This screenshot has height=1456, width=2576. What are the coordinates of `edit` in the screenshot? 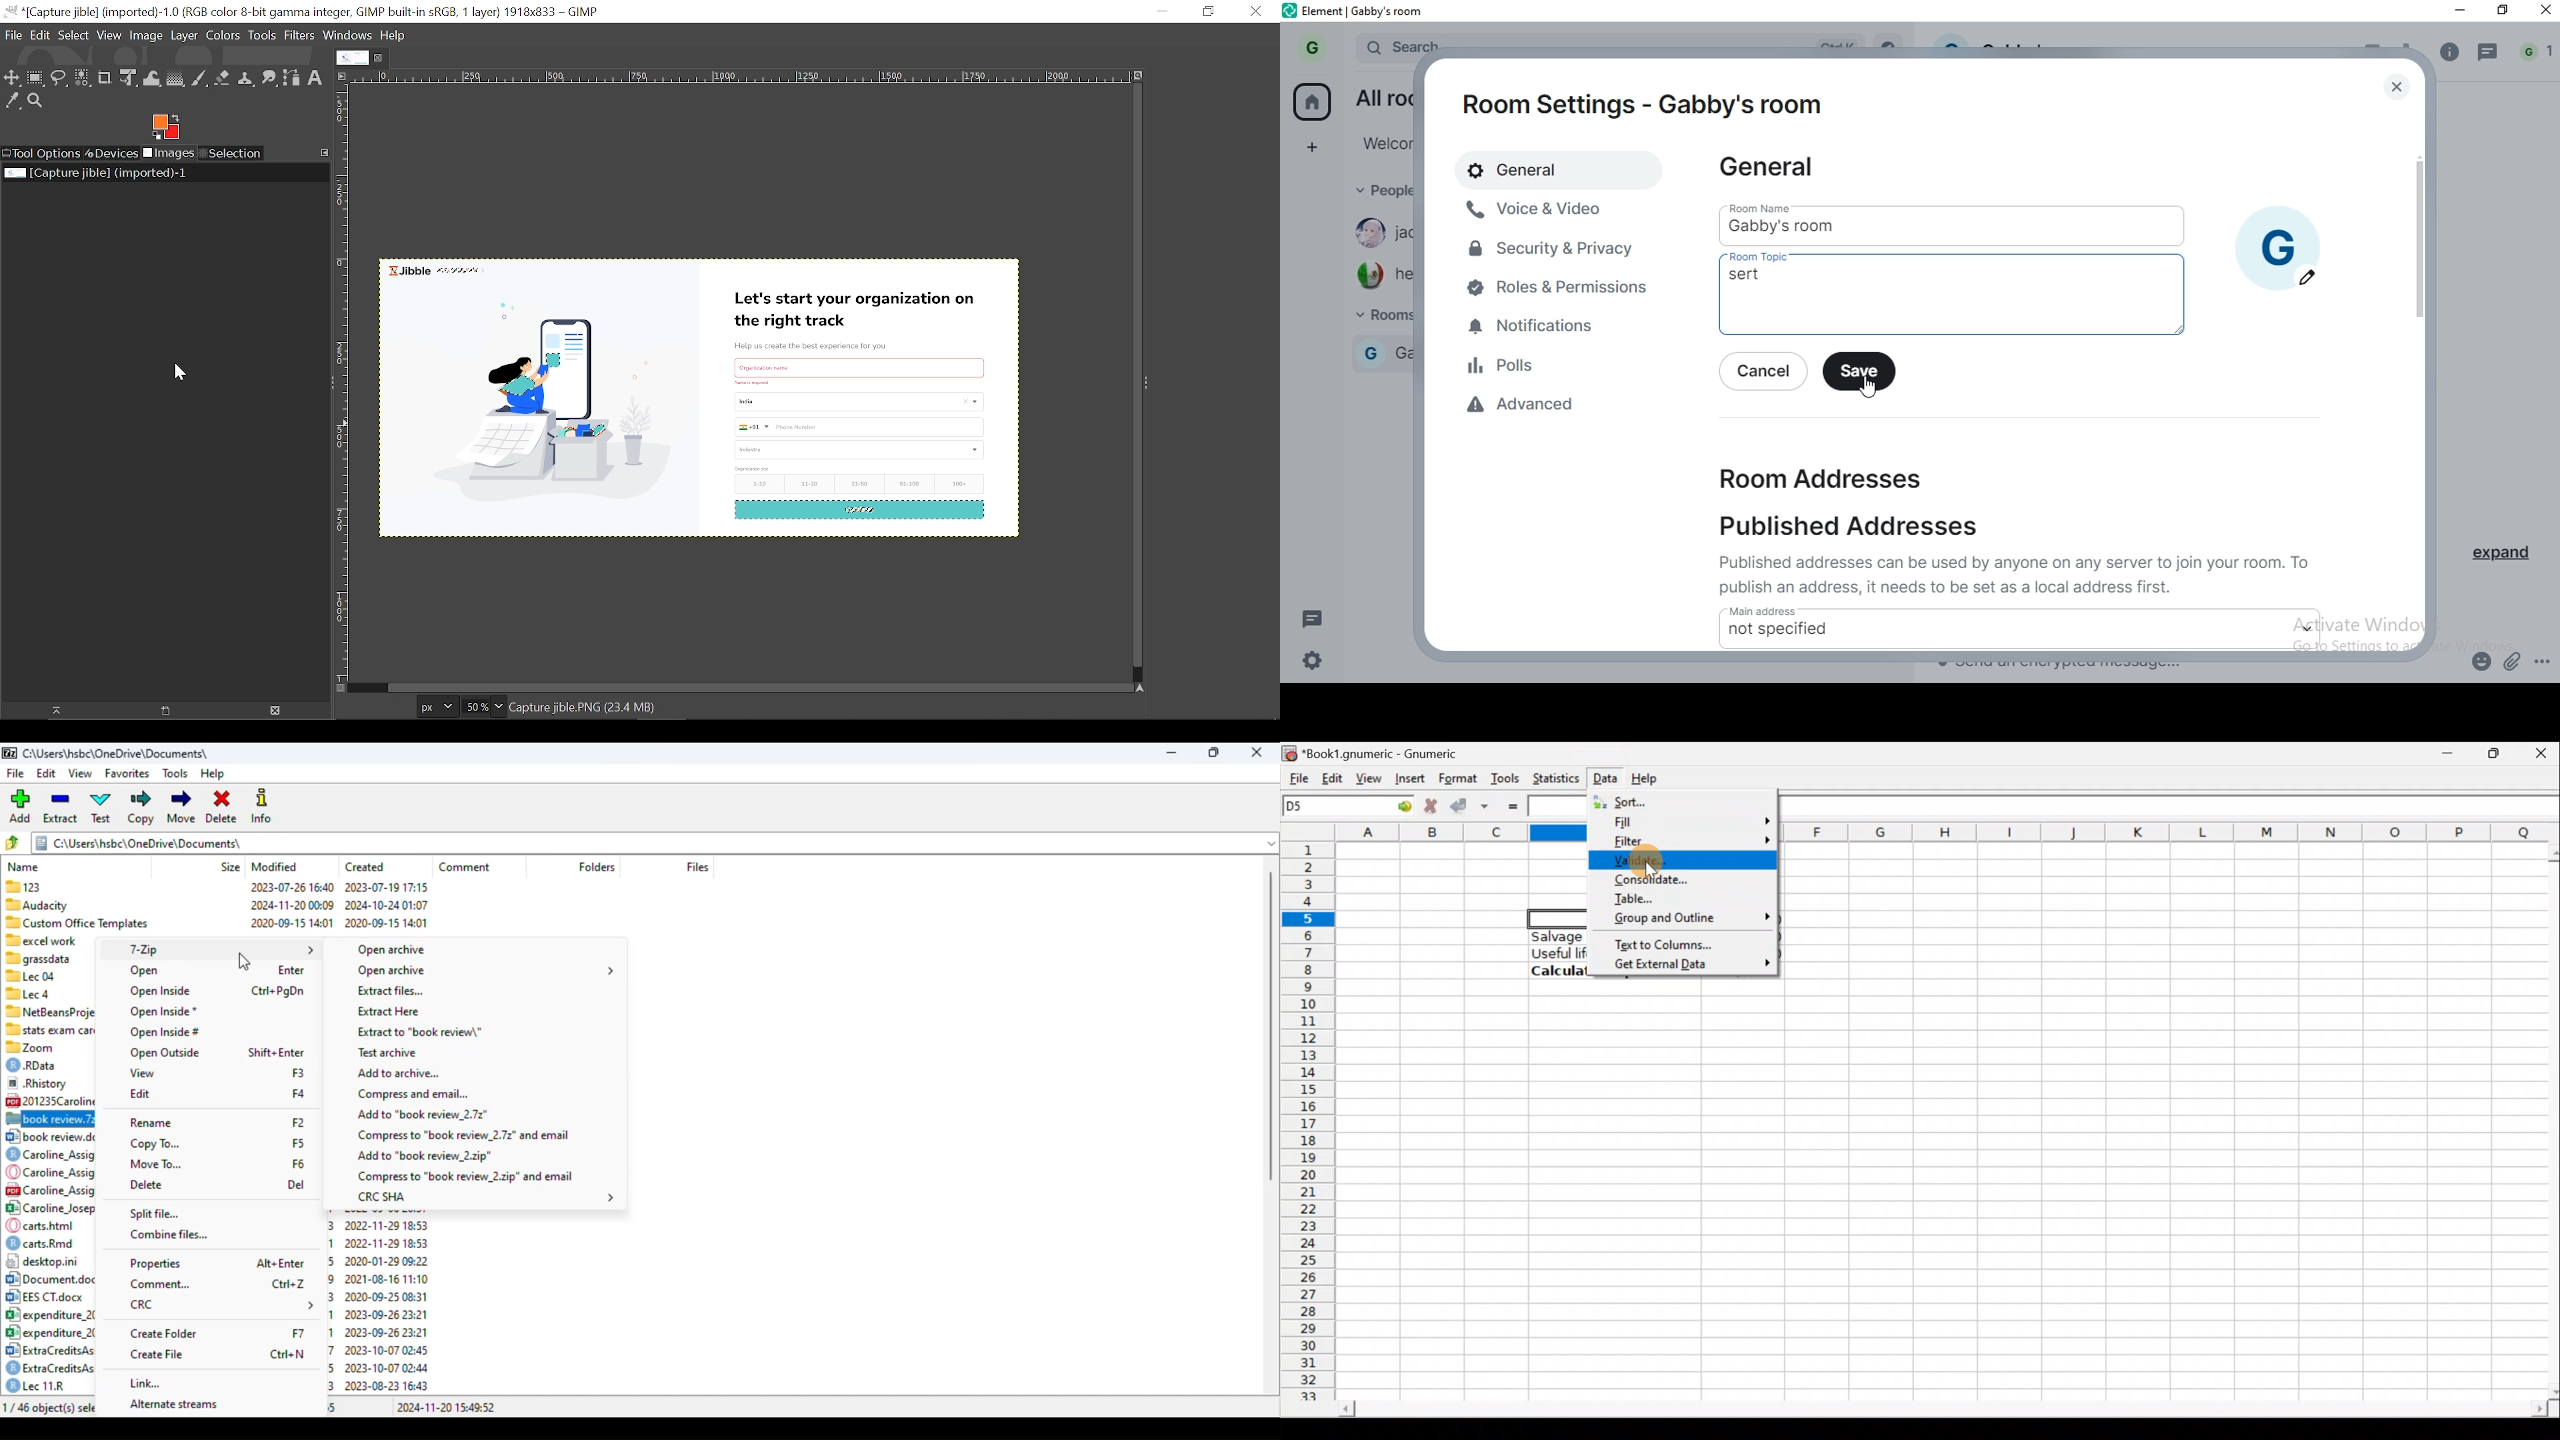 It's located at (141, 1094).